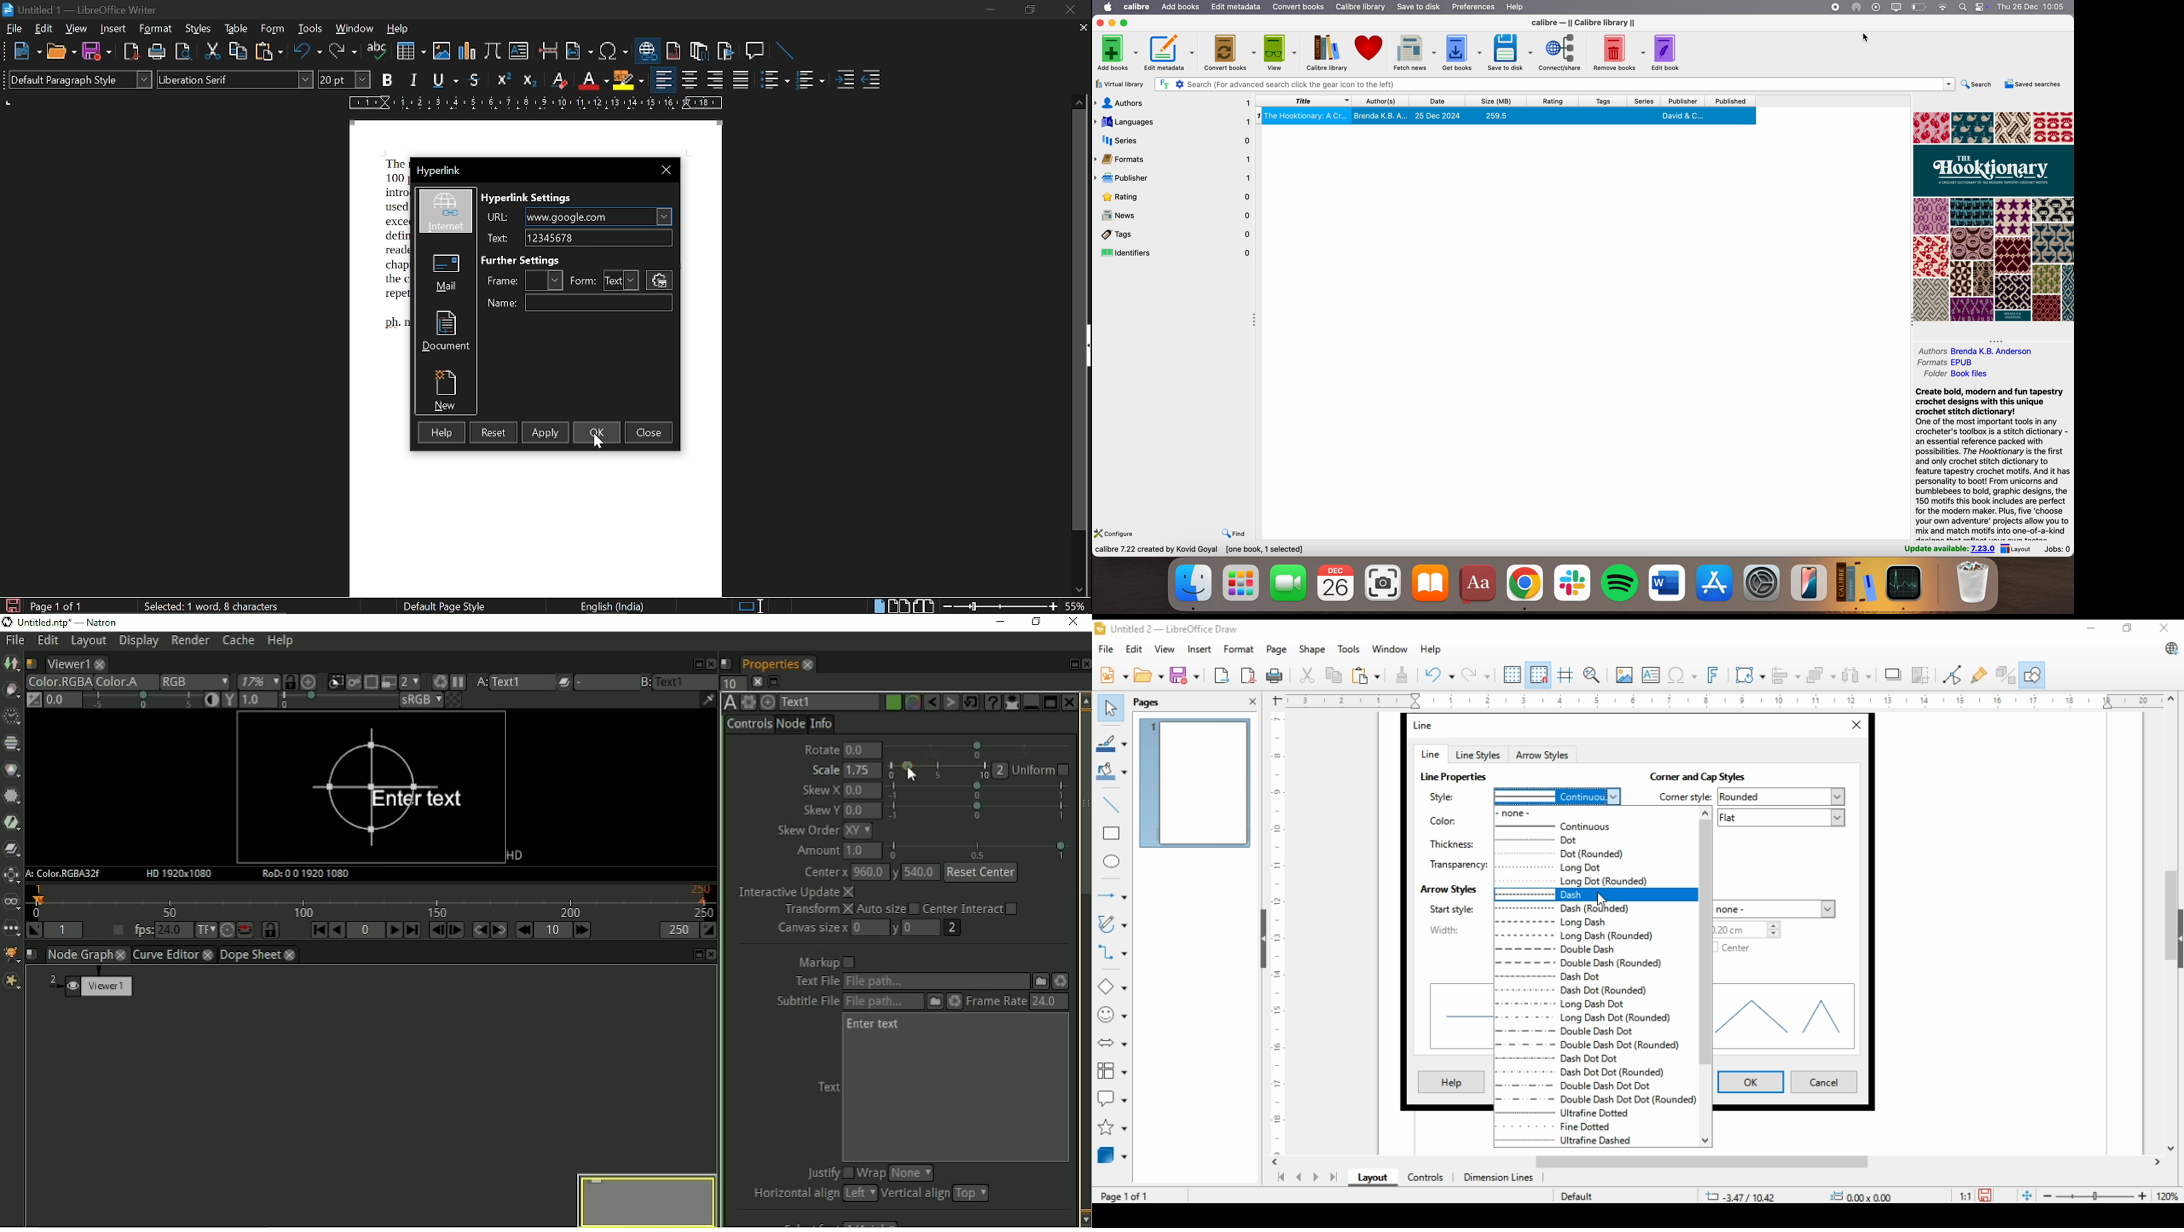 This screenshot has height=1232, width=2184. I want to click on stop recording, so click(1834, 8).